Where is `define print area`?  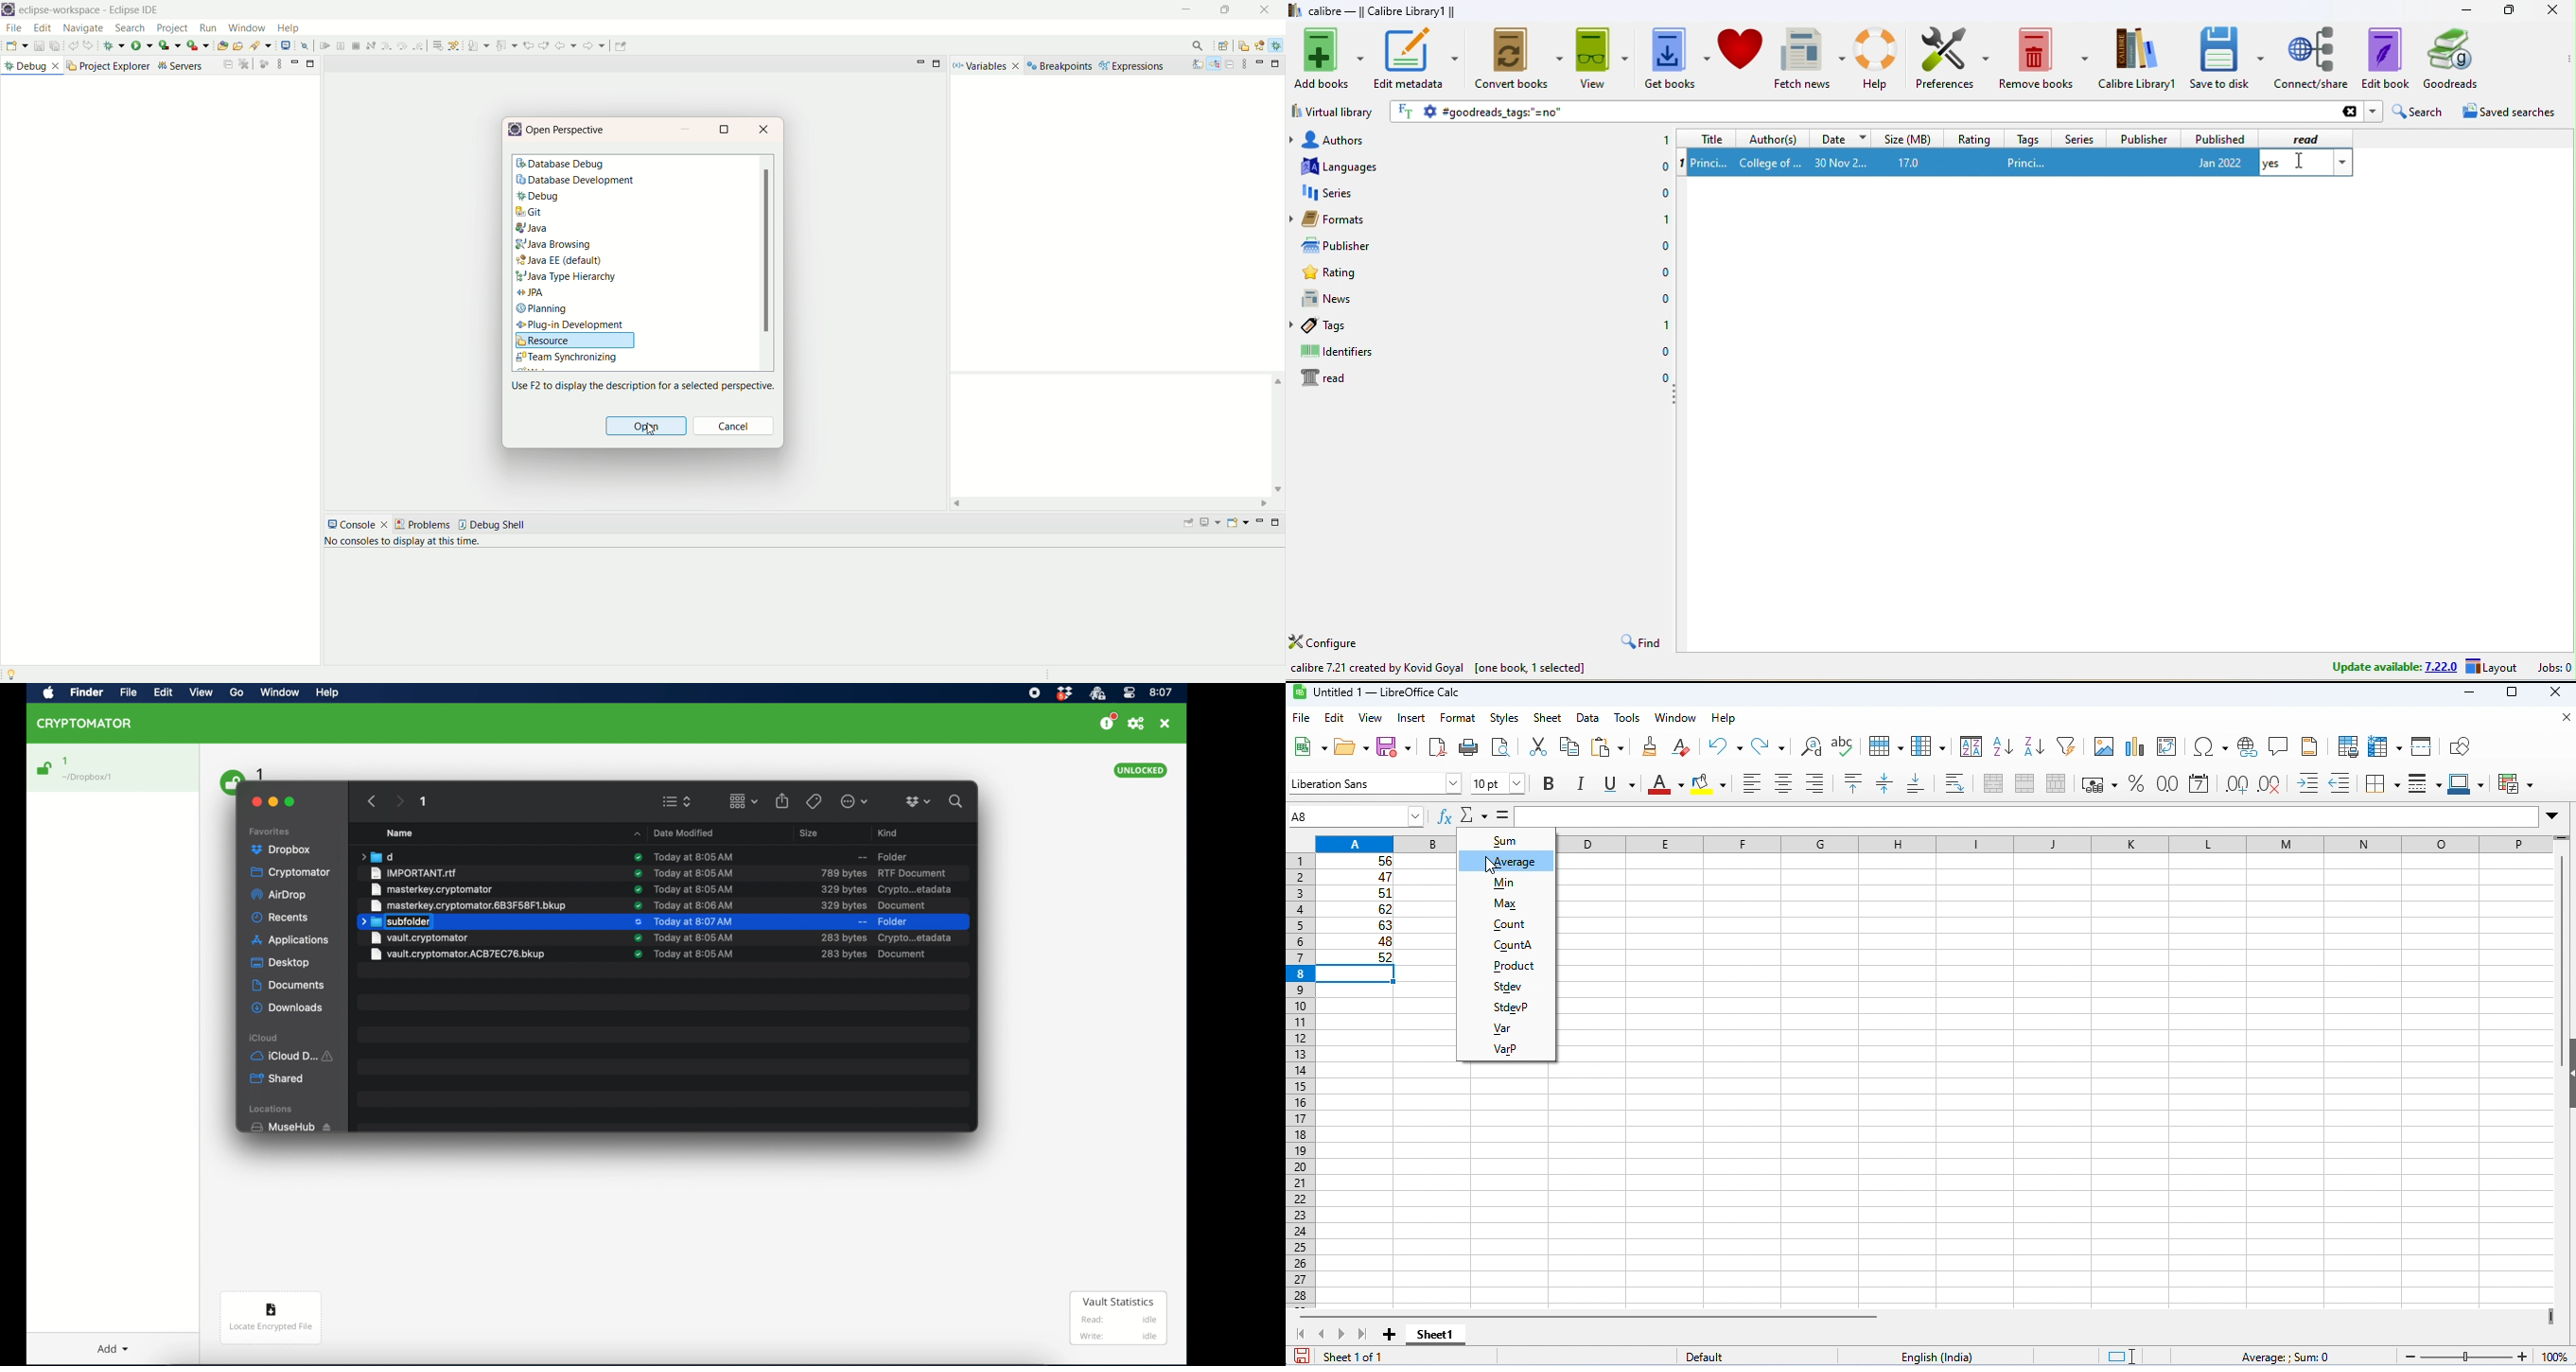
define print area is located at coordinates (2348, 746).